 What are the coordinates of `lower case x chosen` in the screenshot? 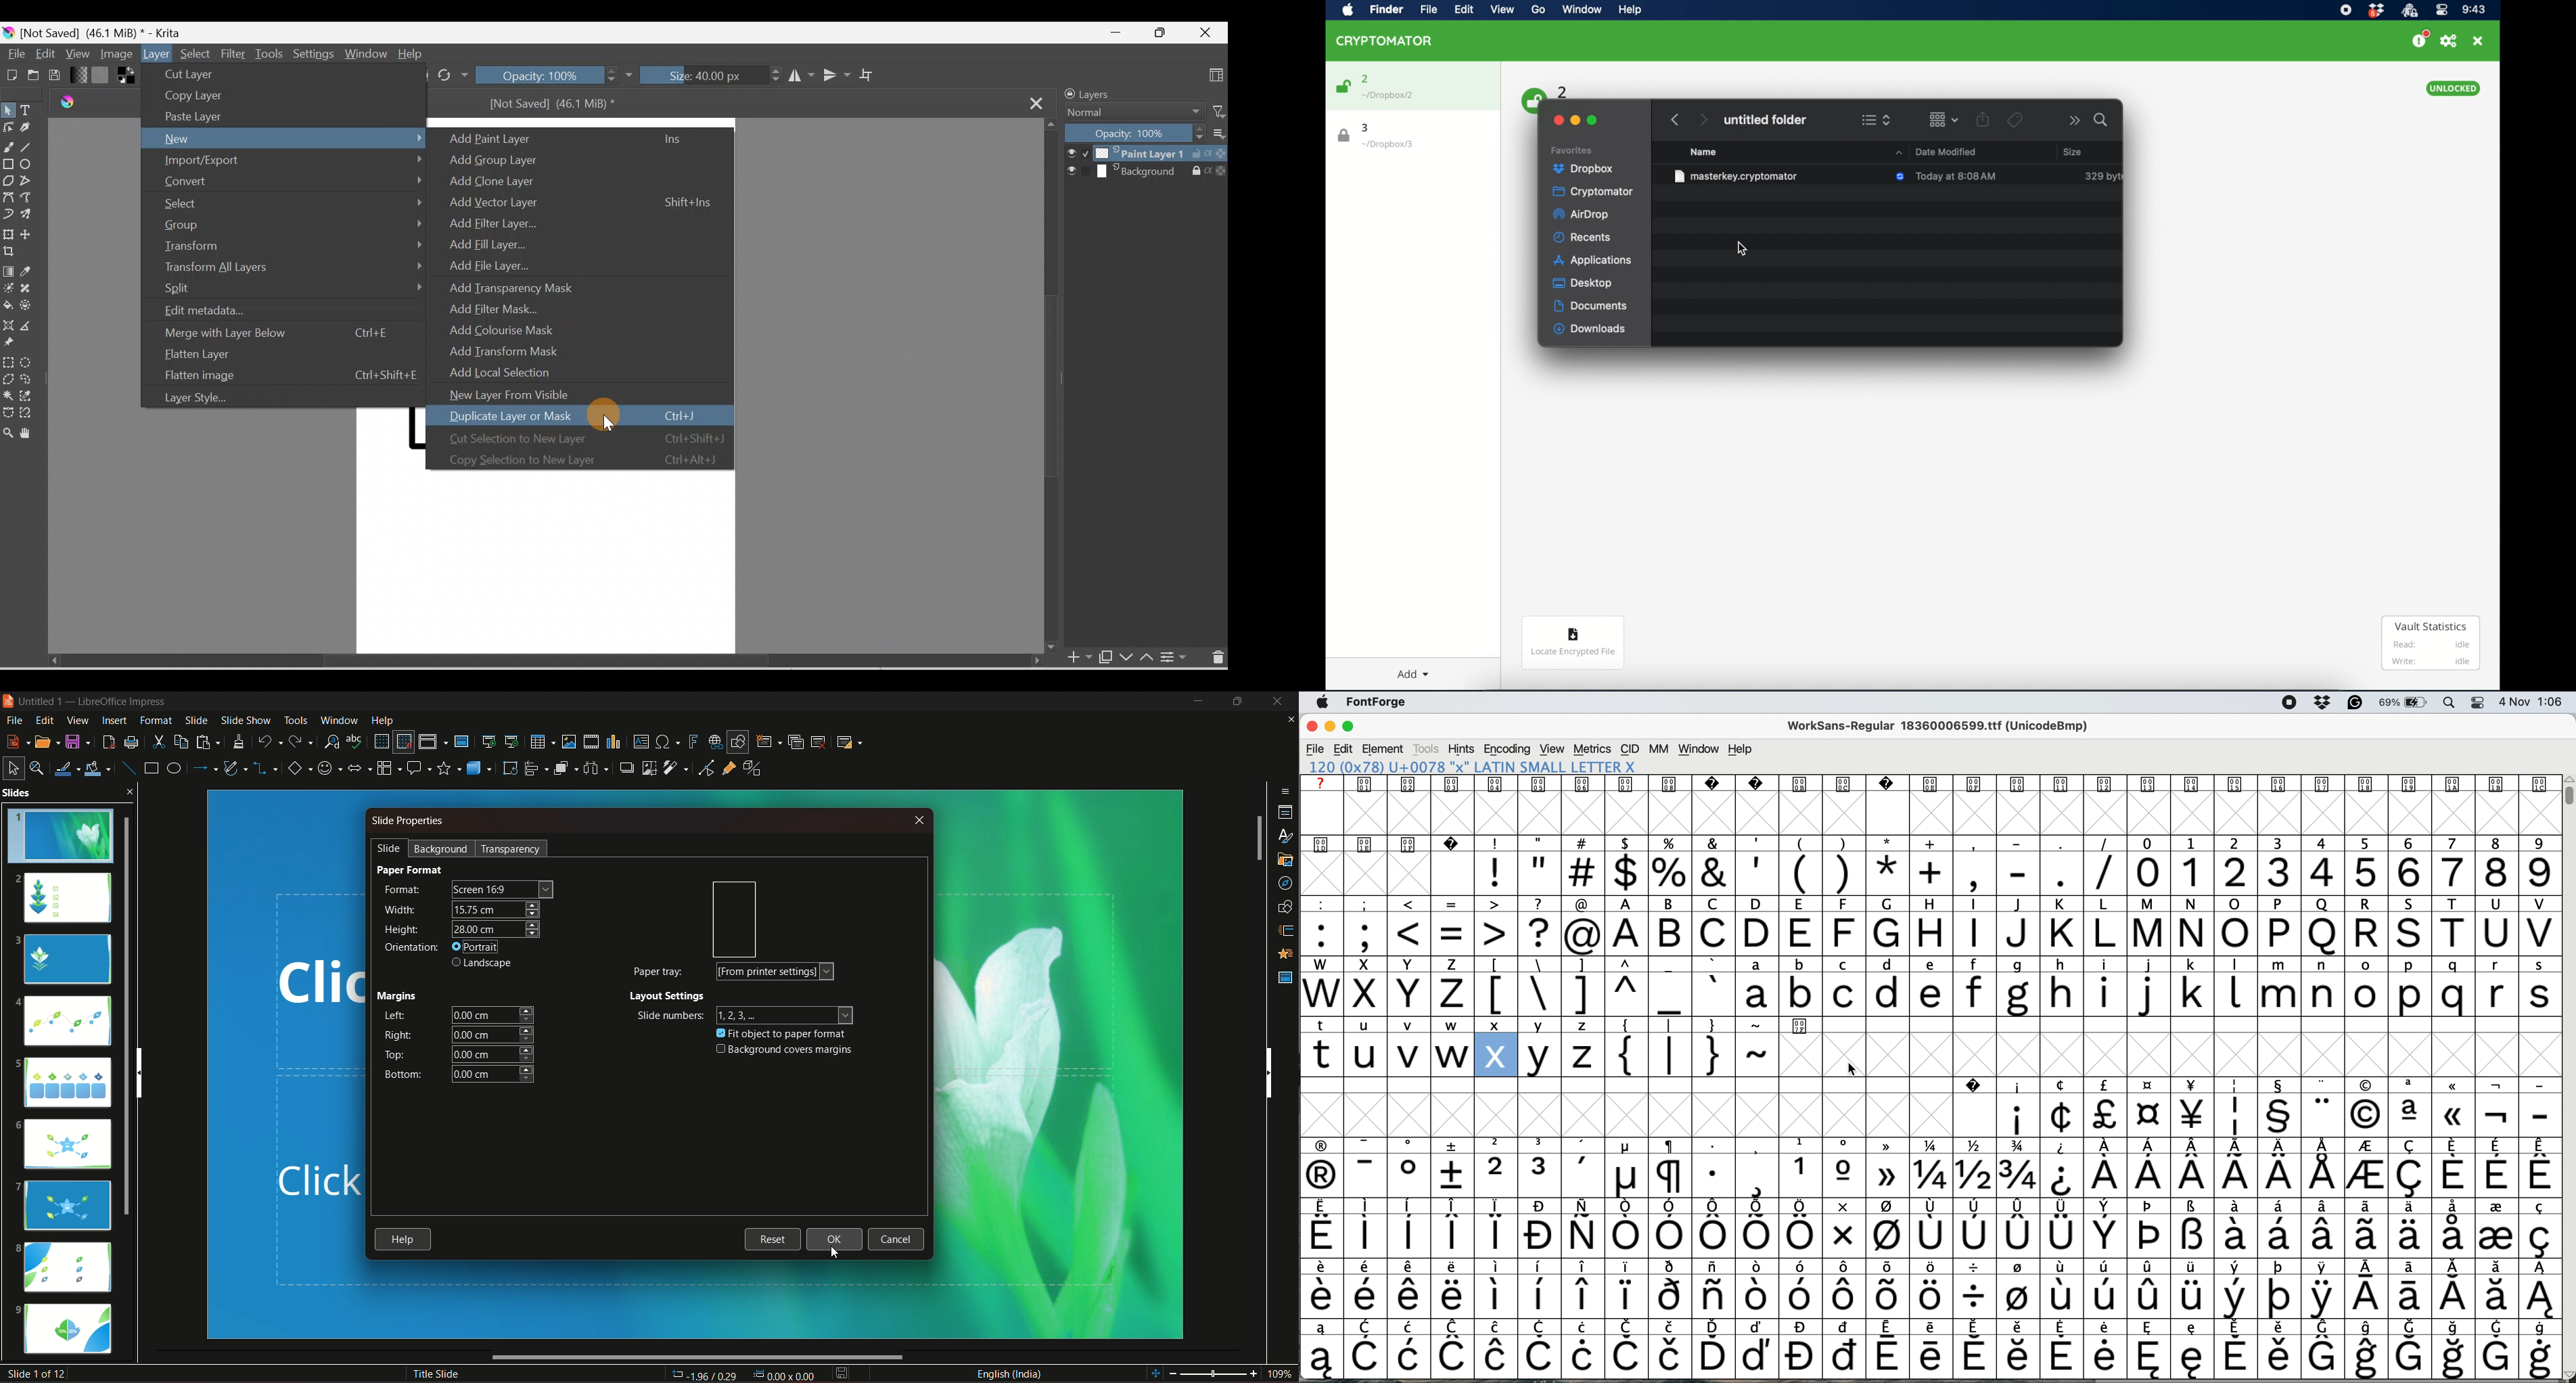 It's located at (1495, 1054).